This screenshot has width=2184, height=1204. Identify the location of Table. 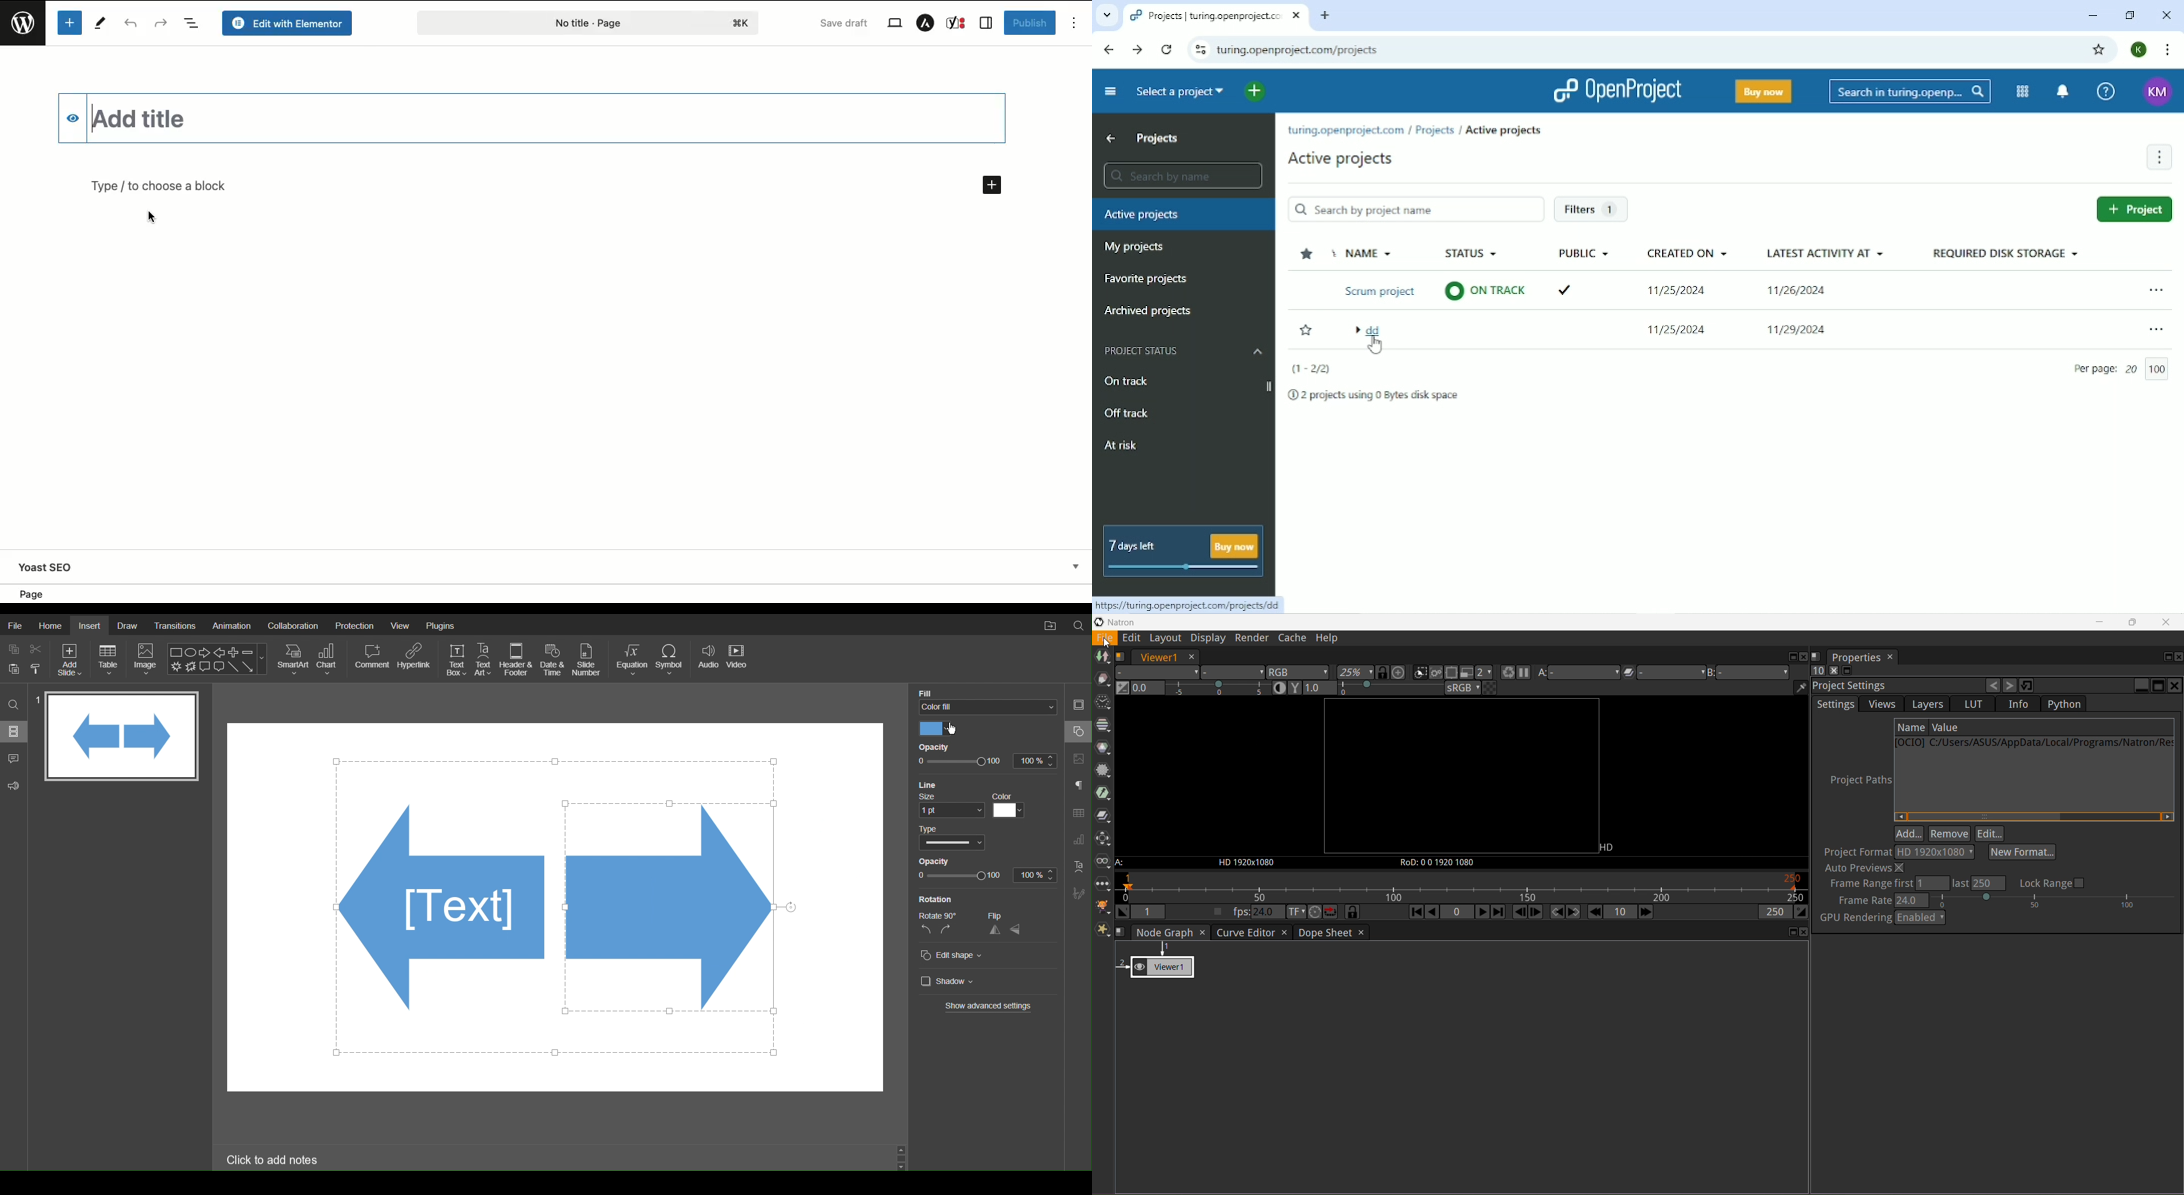
(109, 660).